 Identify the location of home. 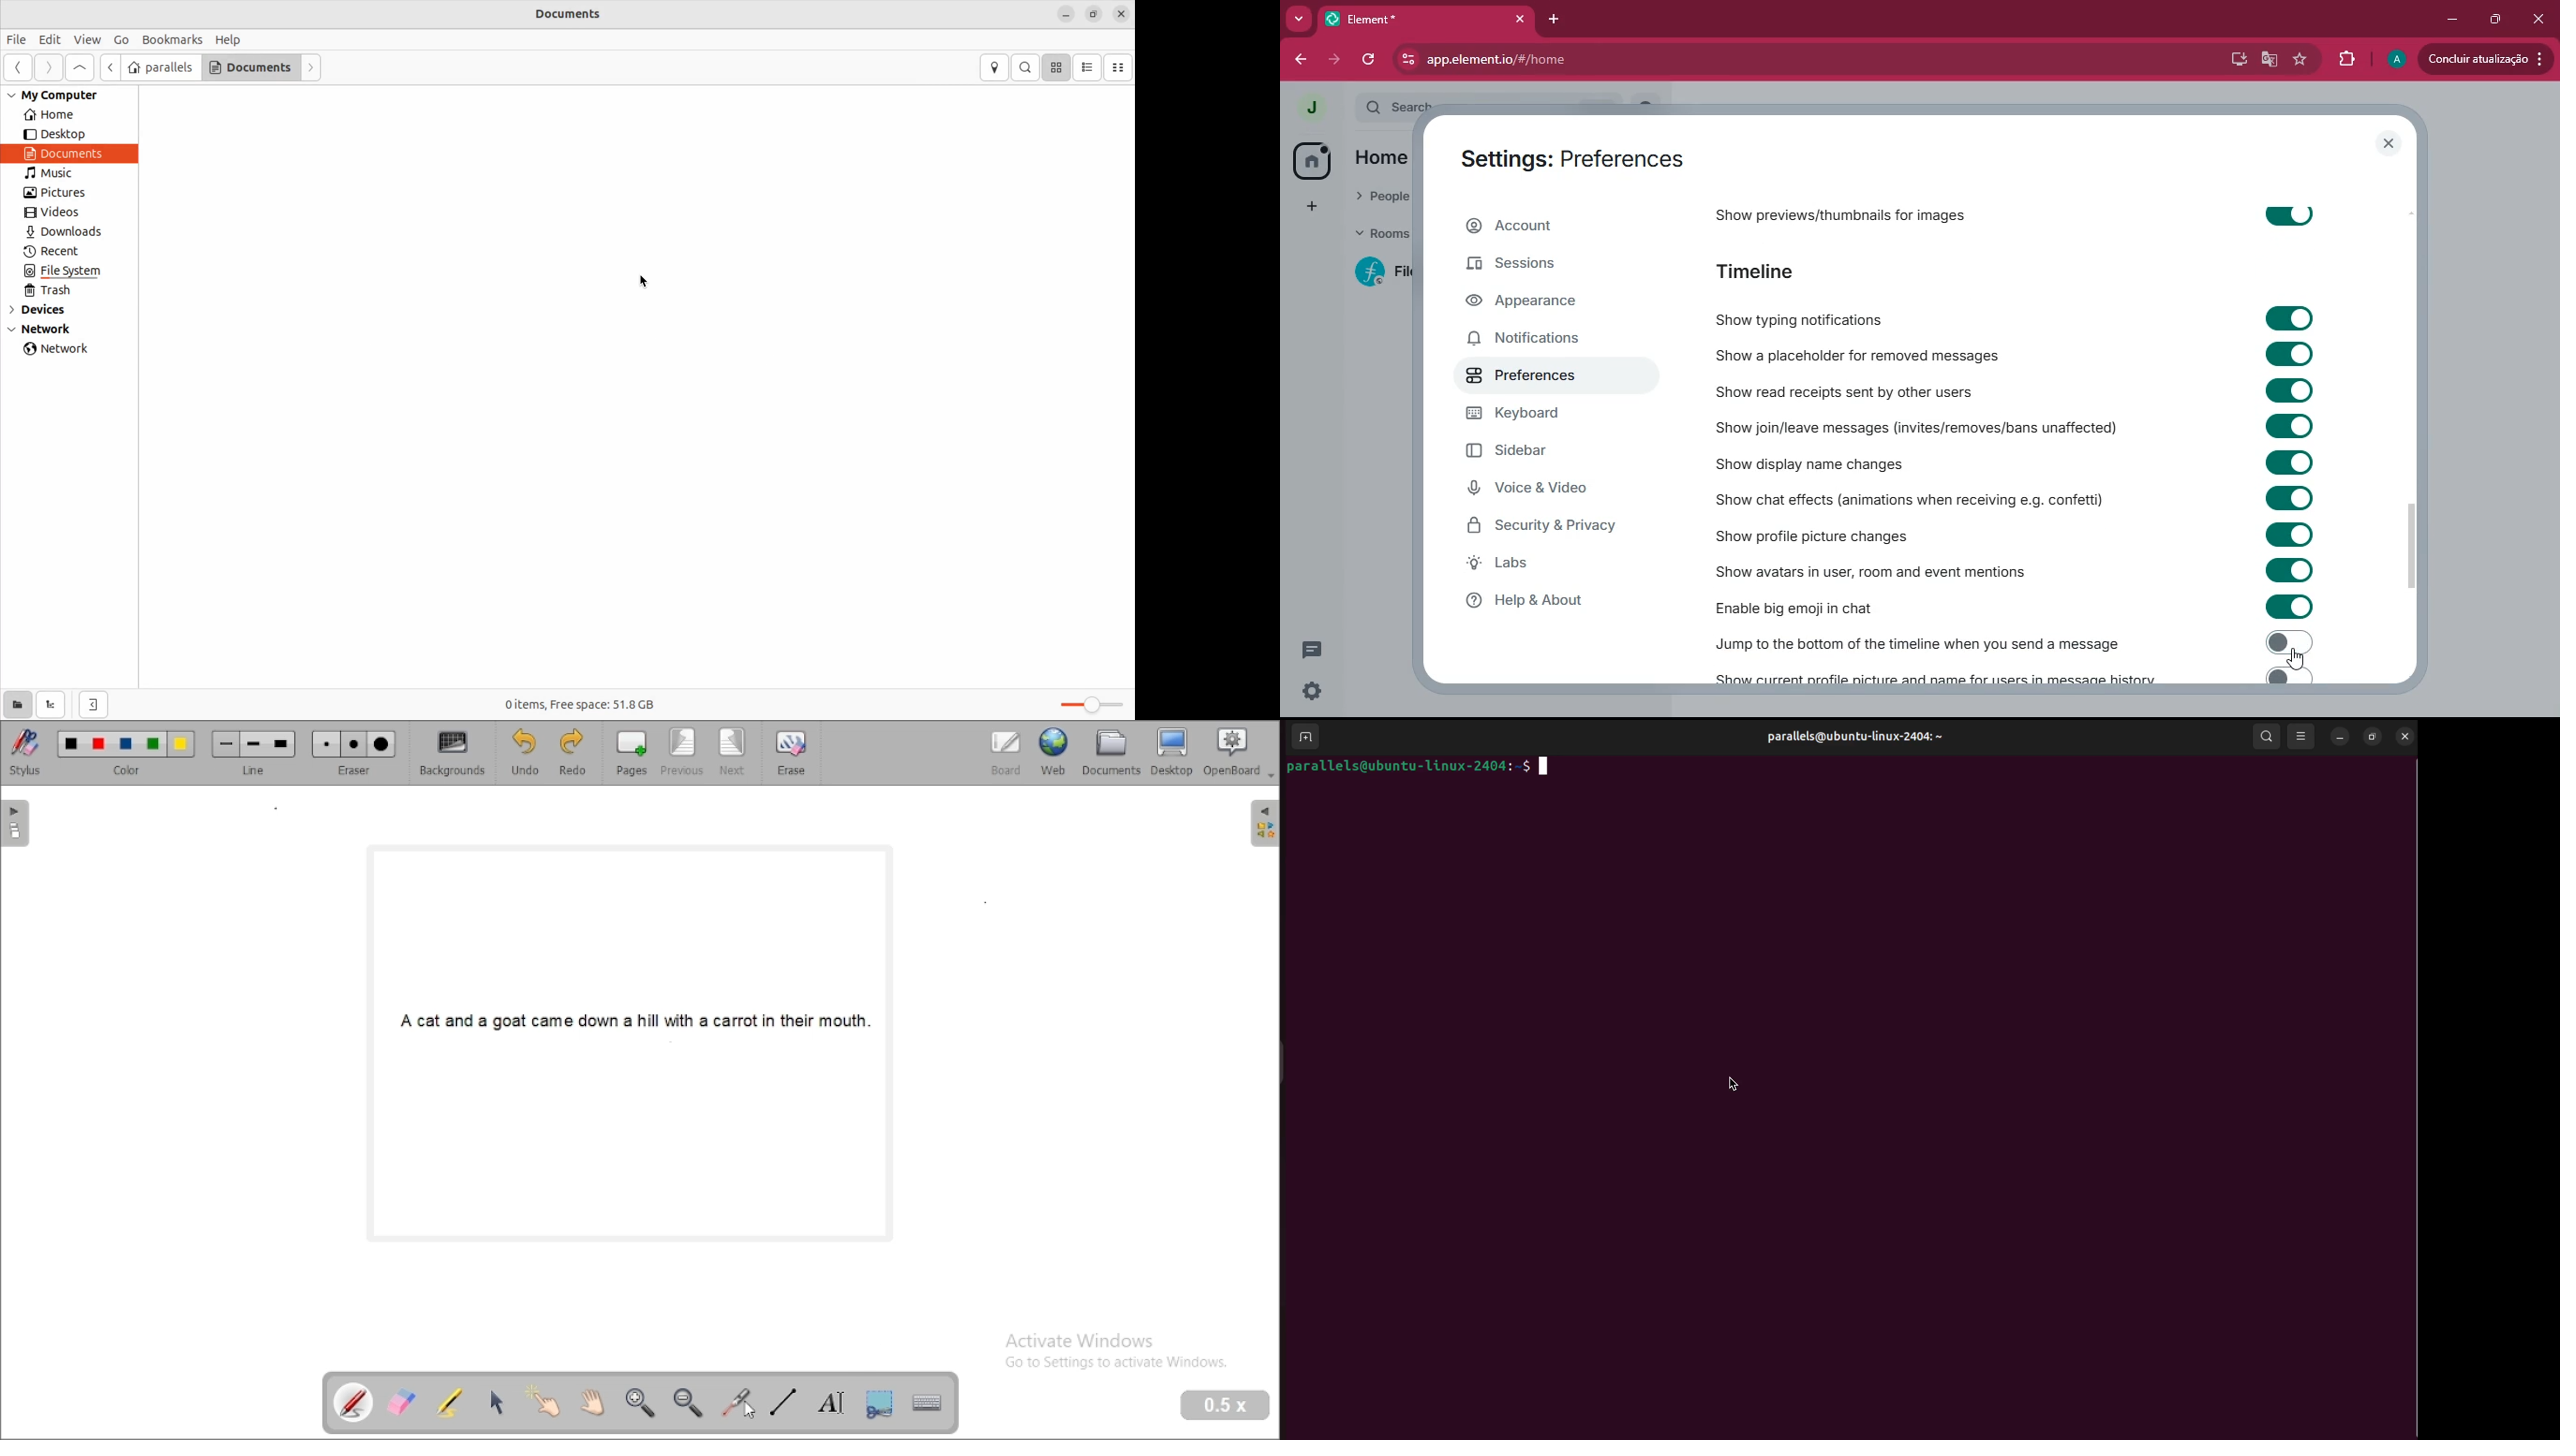
(1380, 162).